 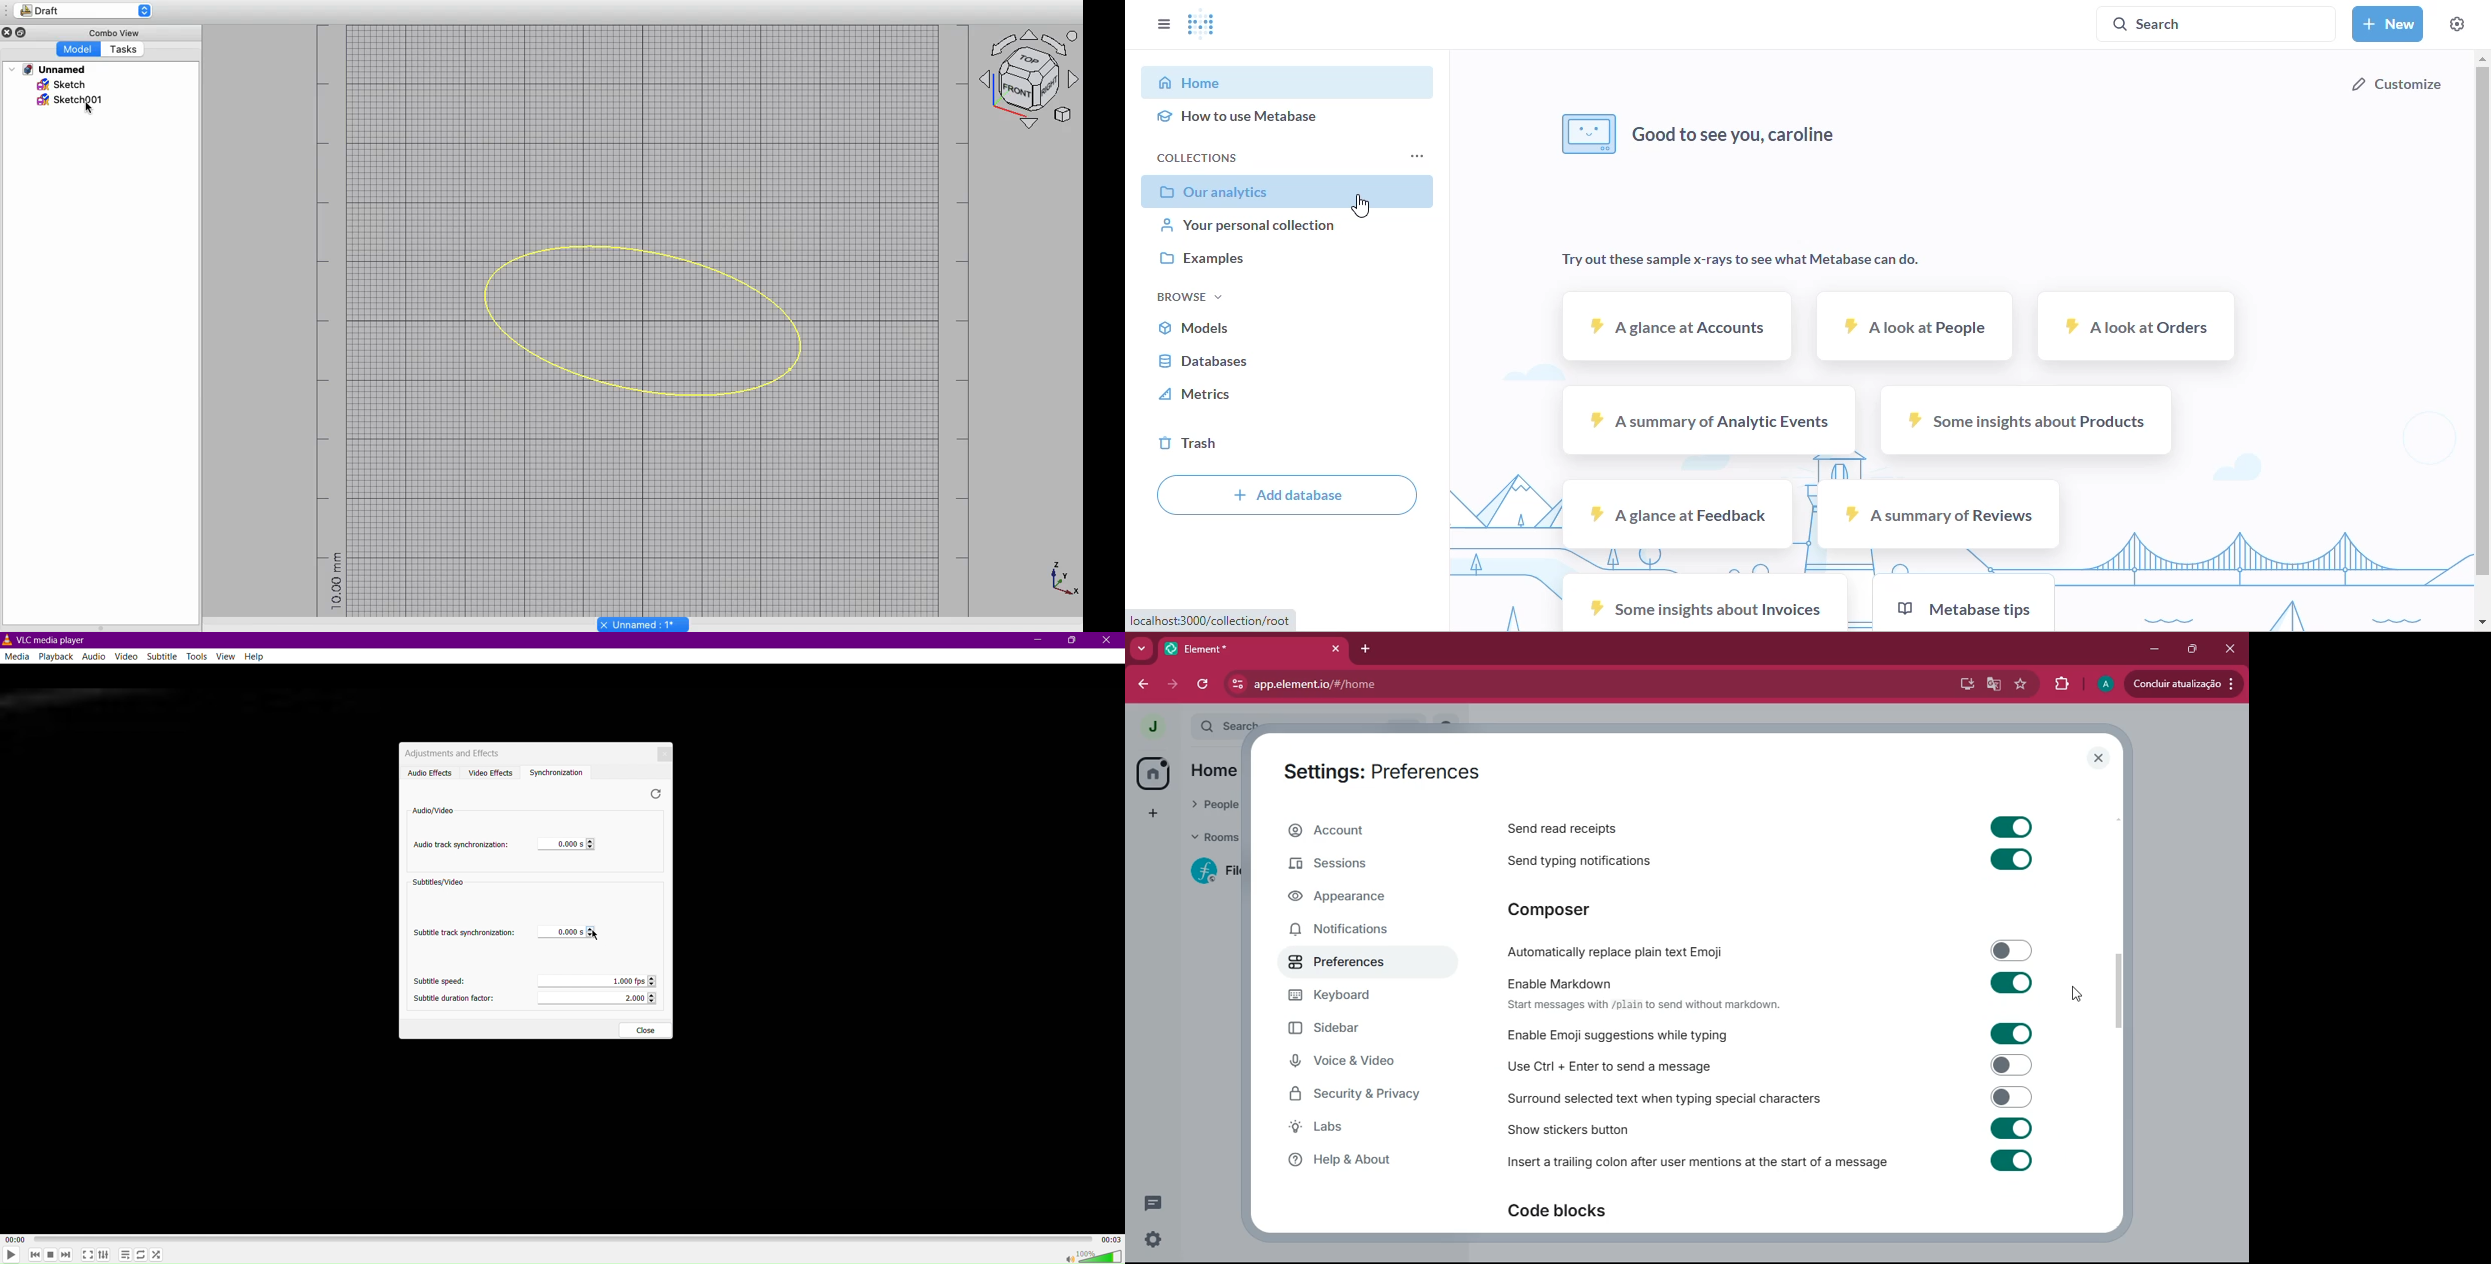 I want to click on Subtitle track synchronization, so click(x=465, y=931).